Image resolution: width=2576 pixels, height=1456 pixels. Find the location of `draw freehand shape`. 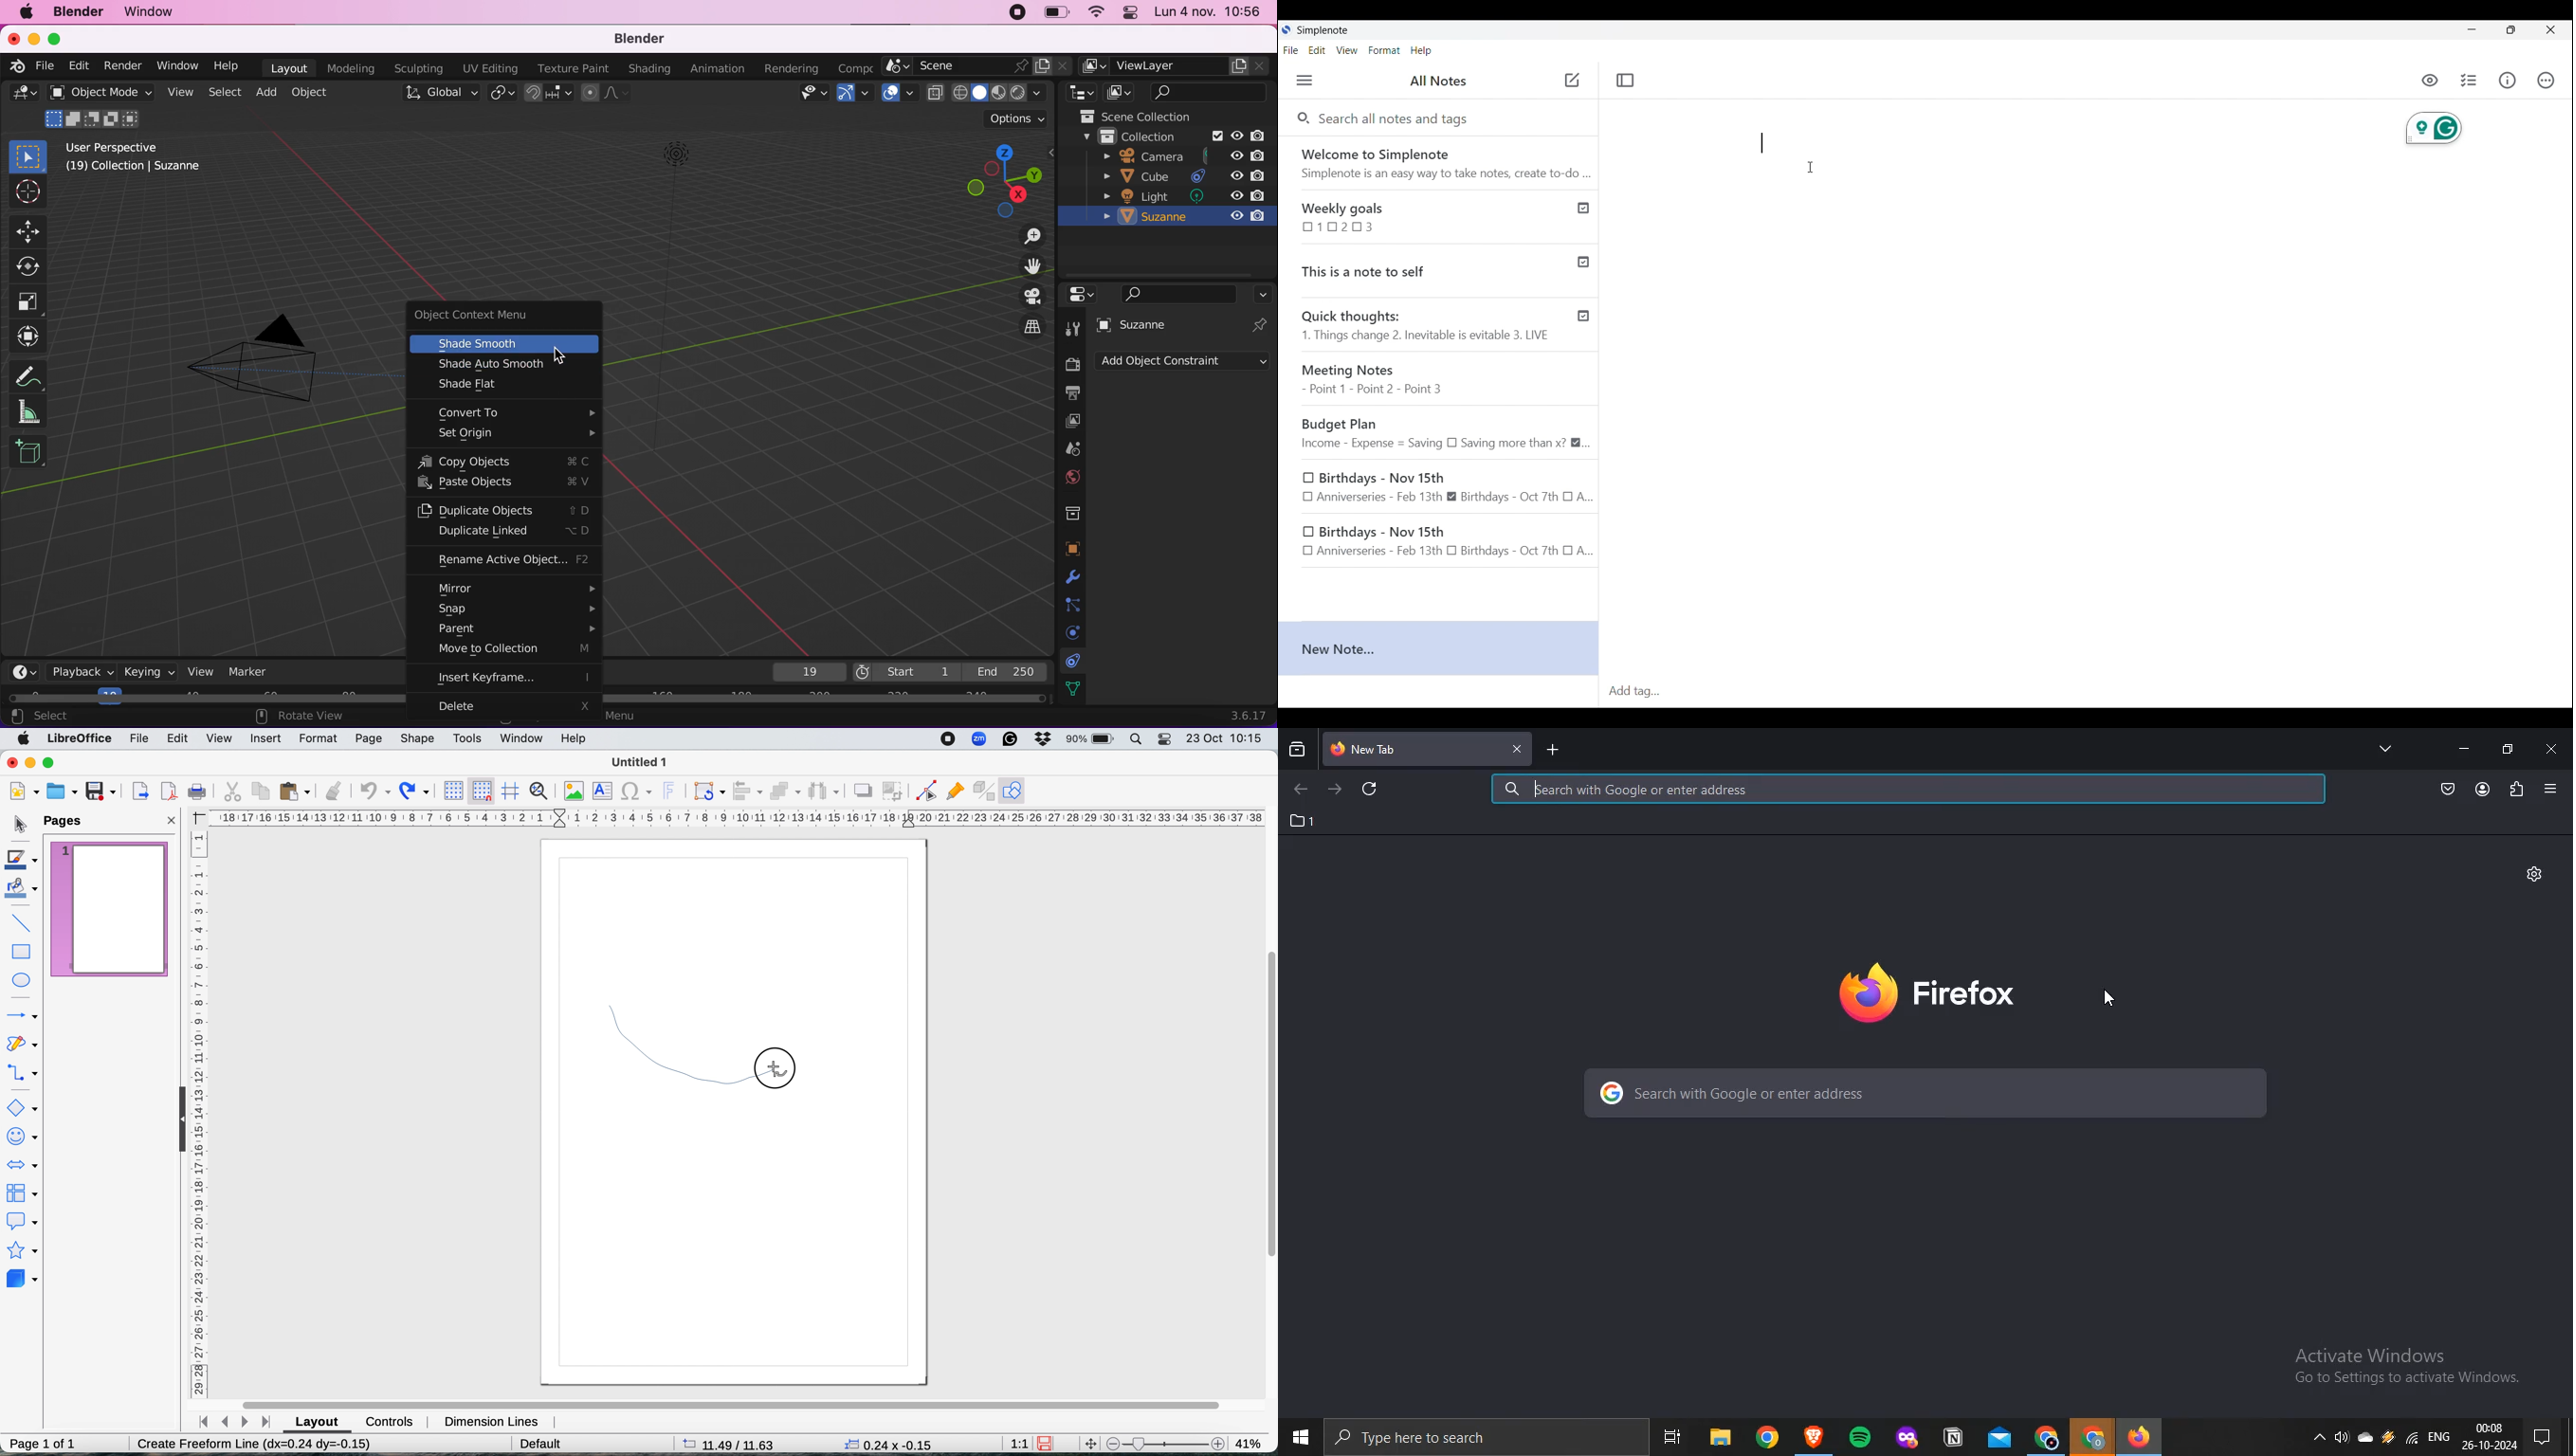

draw freehand shape is located at coordinates (676, 1047).